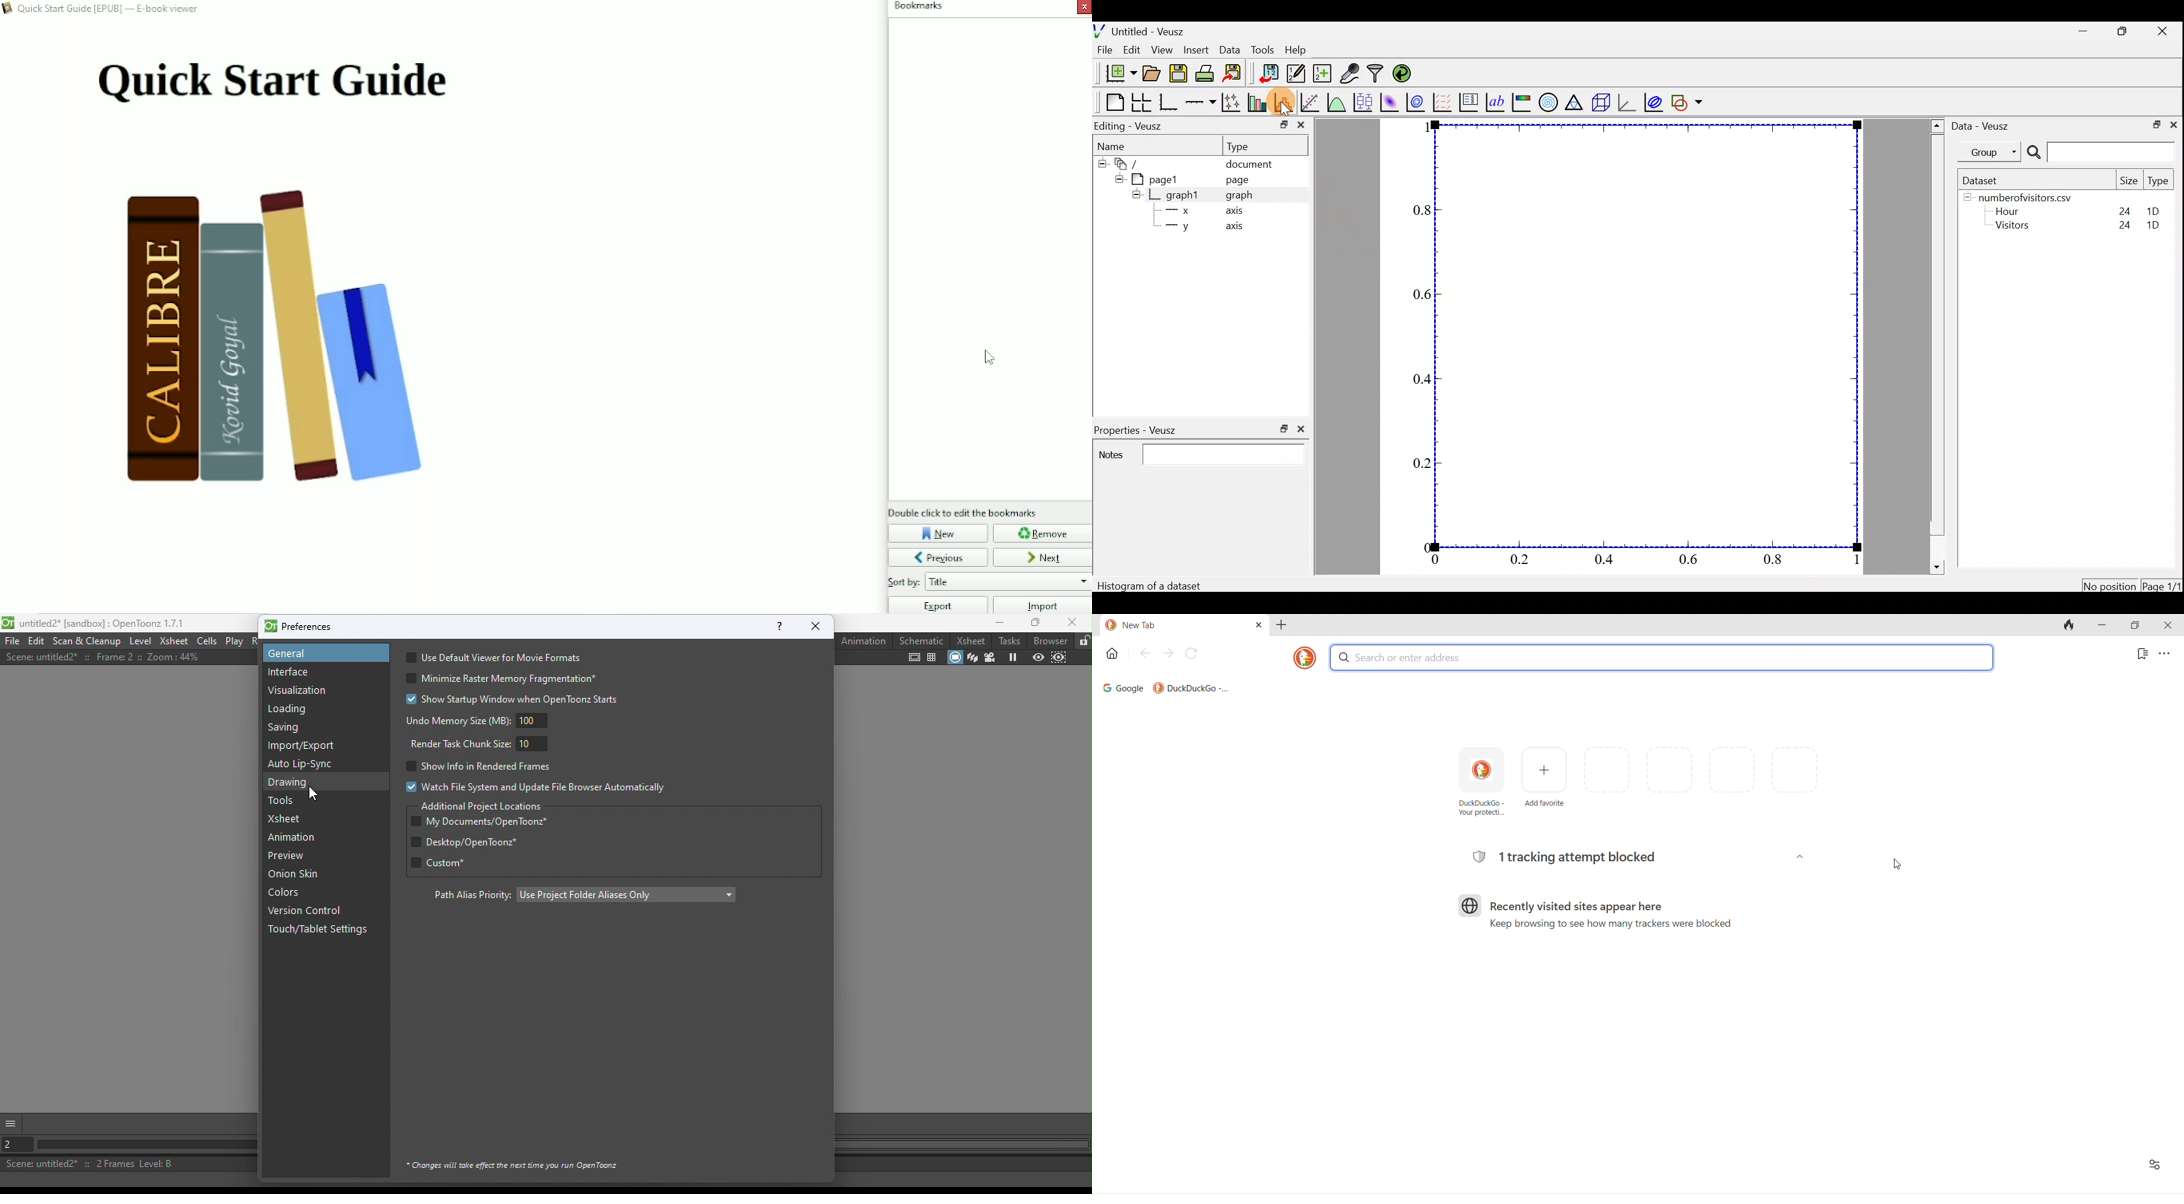 The width and height of the screenshot is (2184, 1204). I want to click on 1, so click(1855, 560).